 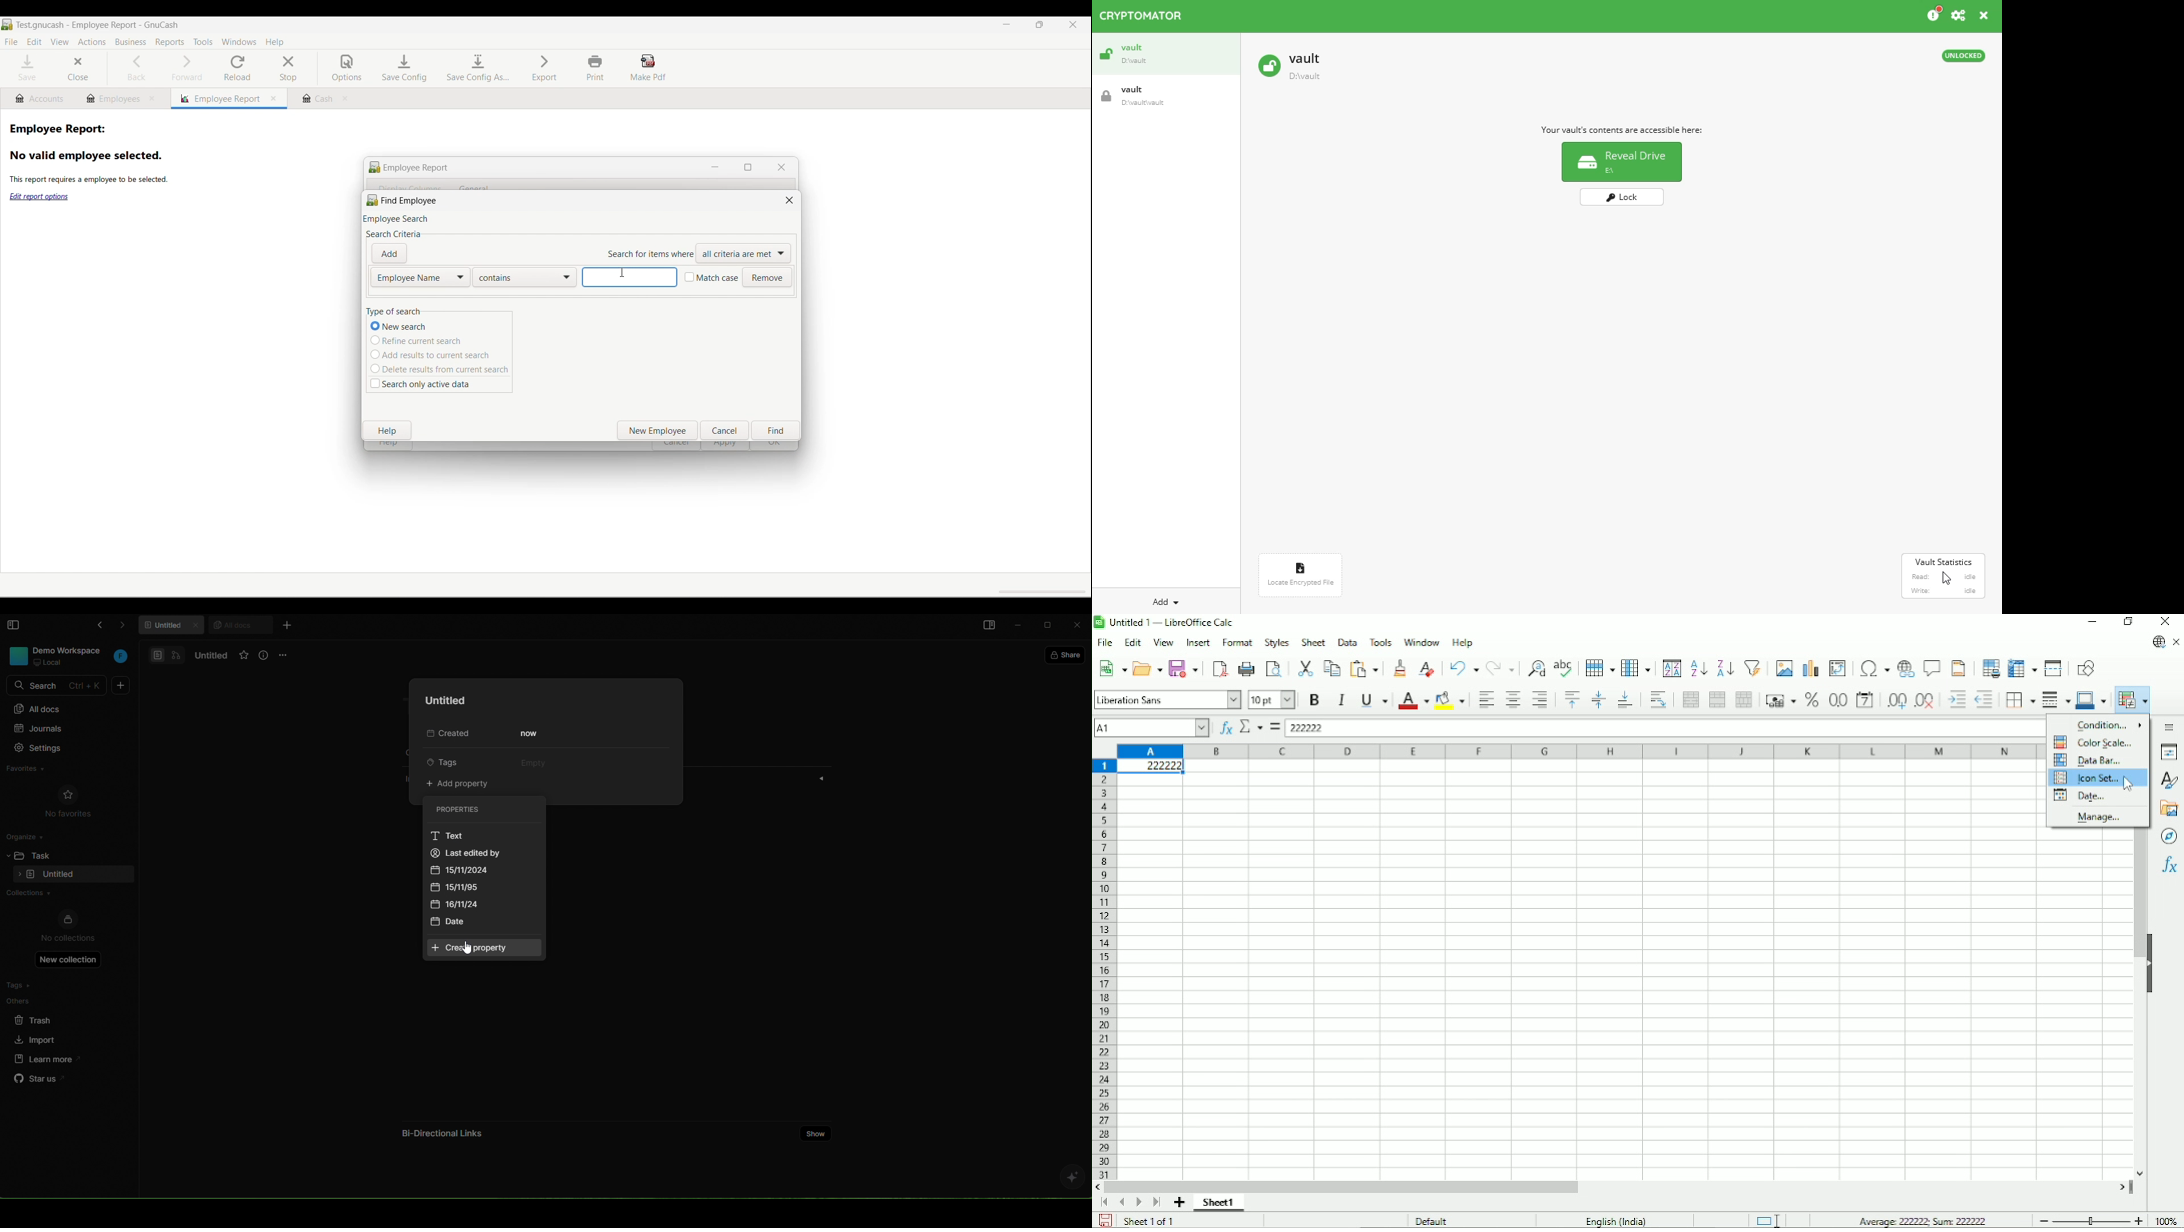 What do you see at coordinates (1196, 643) in the screenshot?
I see `Insert` at bounding box center [1196, 643].